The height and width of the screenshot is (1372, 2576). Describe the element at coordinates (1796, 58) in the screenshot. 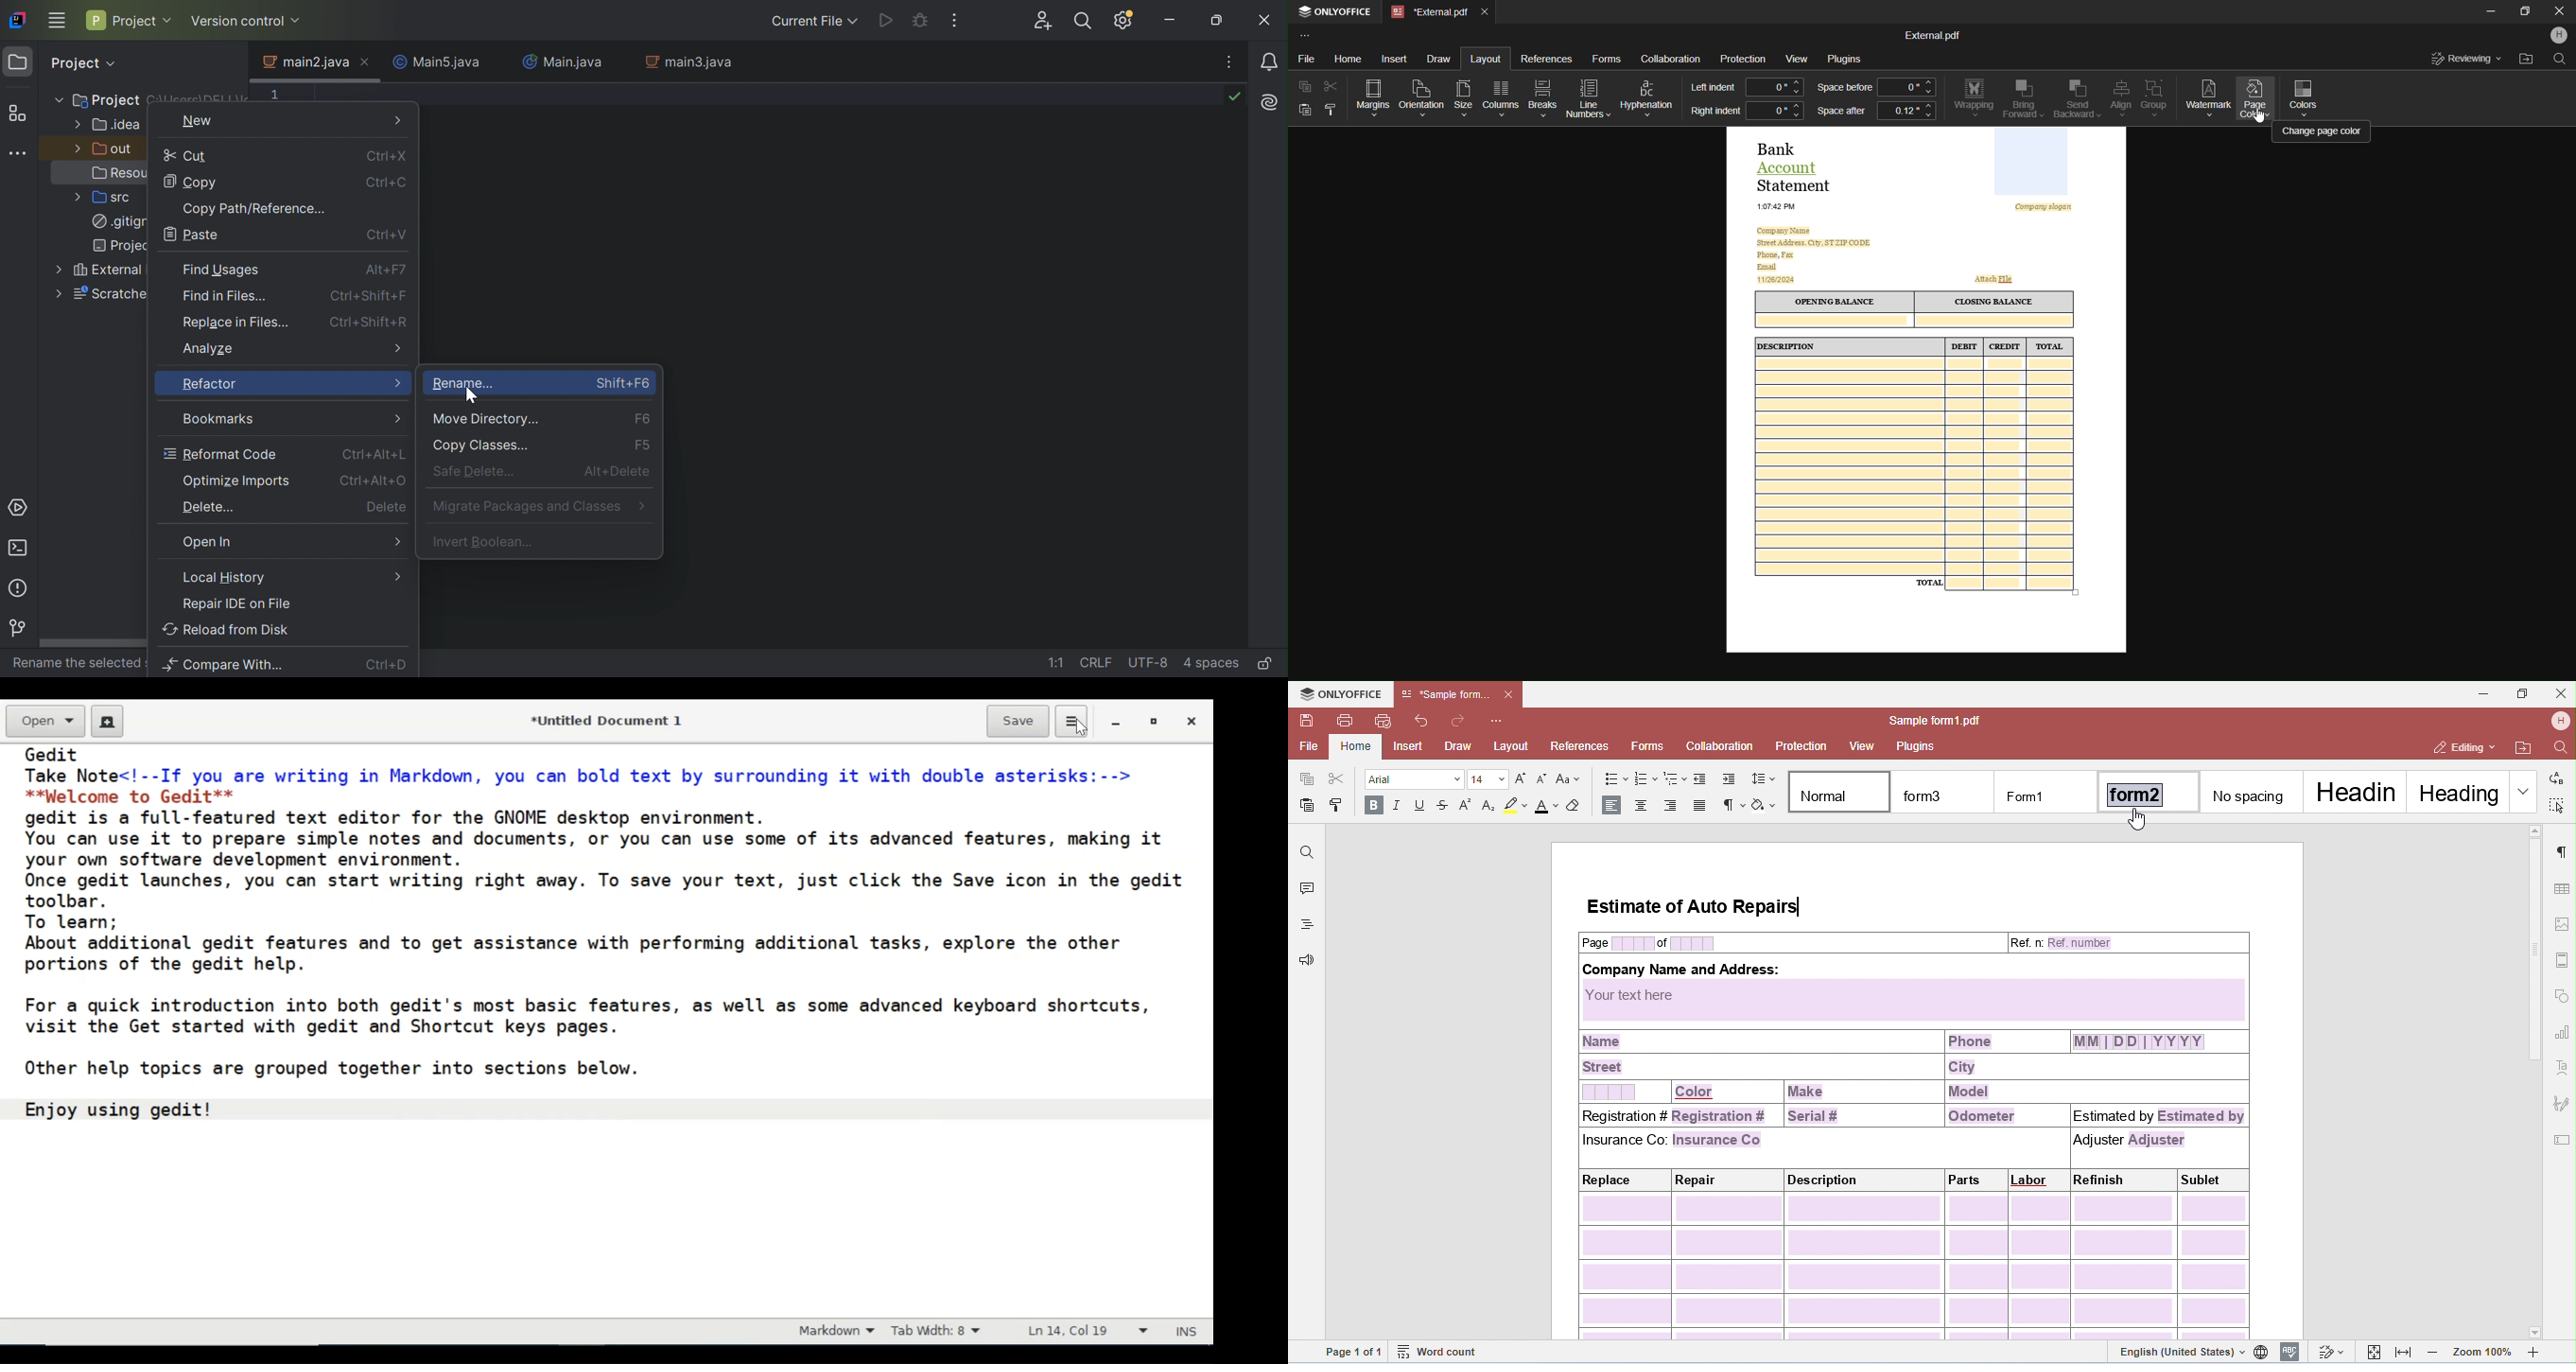

I see `View` at that location.